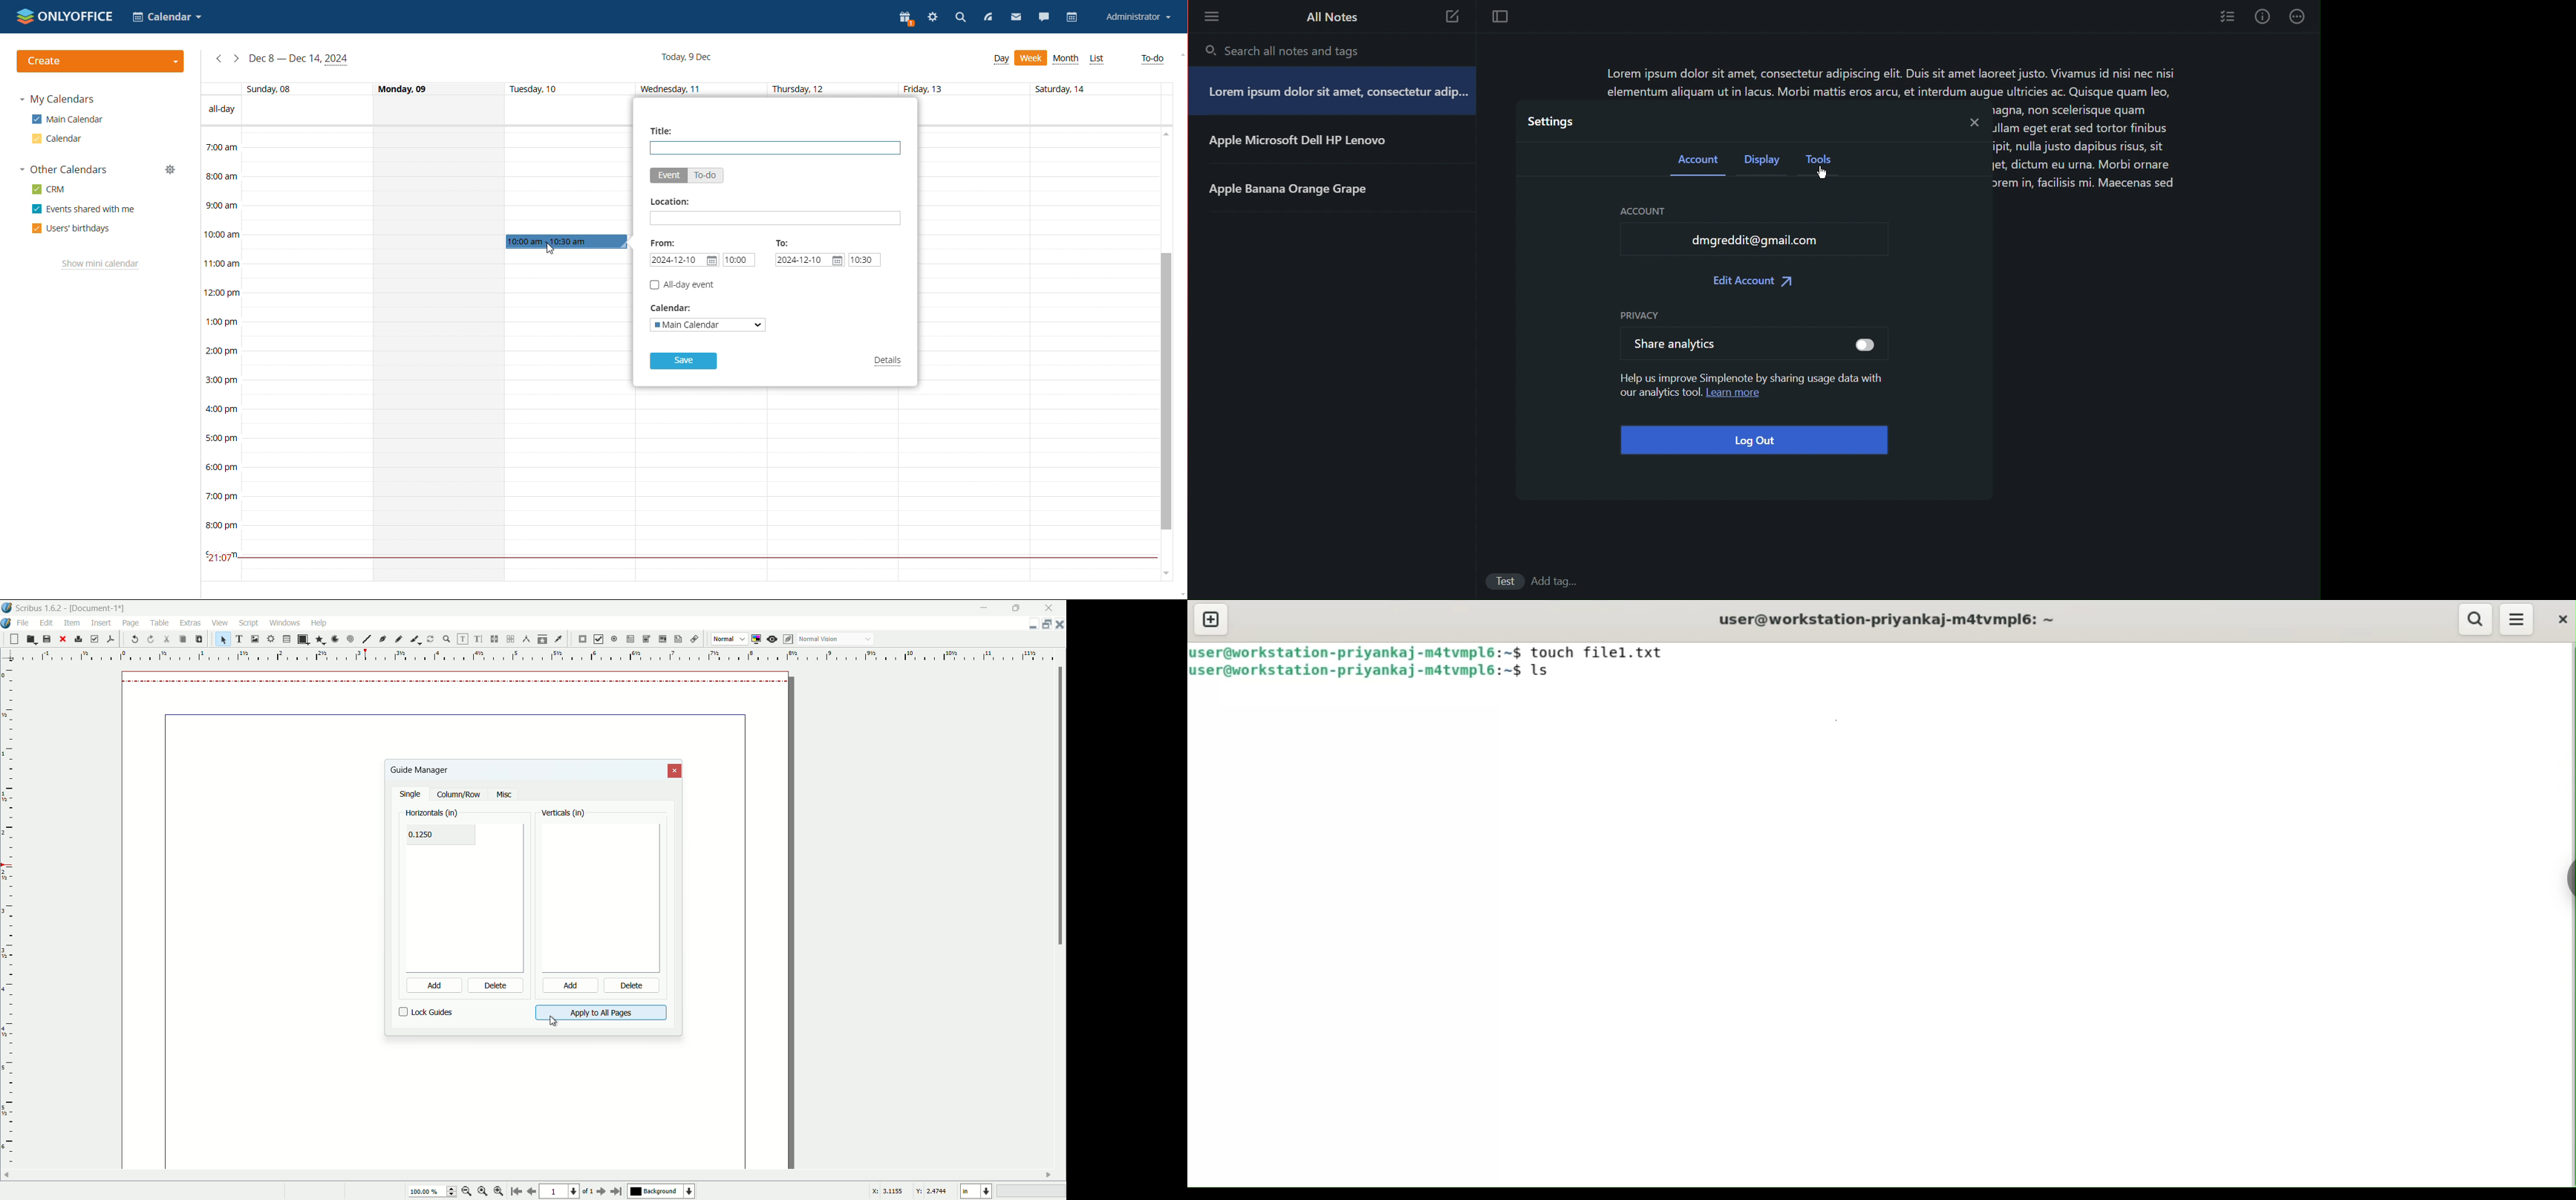 The height and width of the screenshot is (1204, 2576). What do you see at coordinates (367, 639) in the screenshot?
I see `line` at bounding box center [367, 639].